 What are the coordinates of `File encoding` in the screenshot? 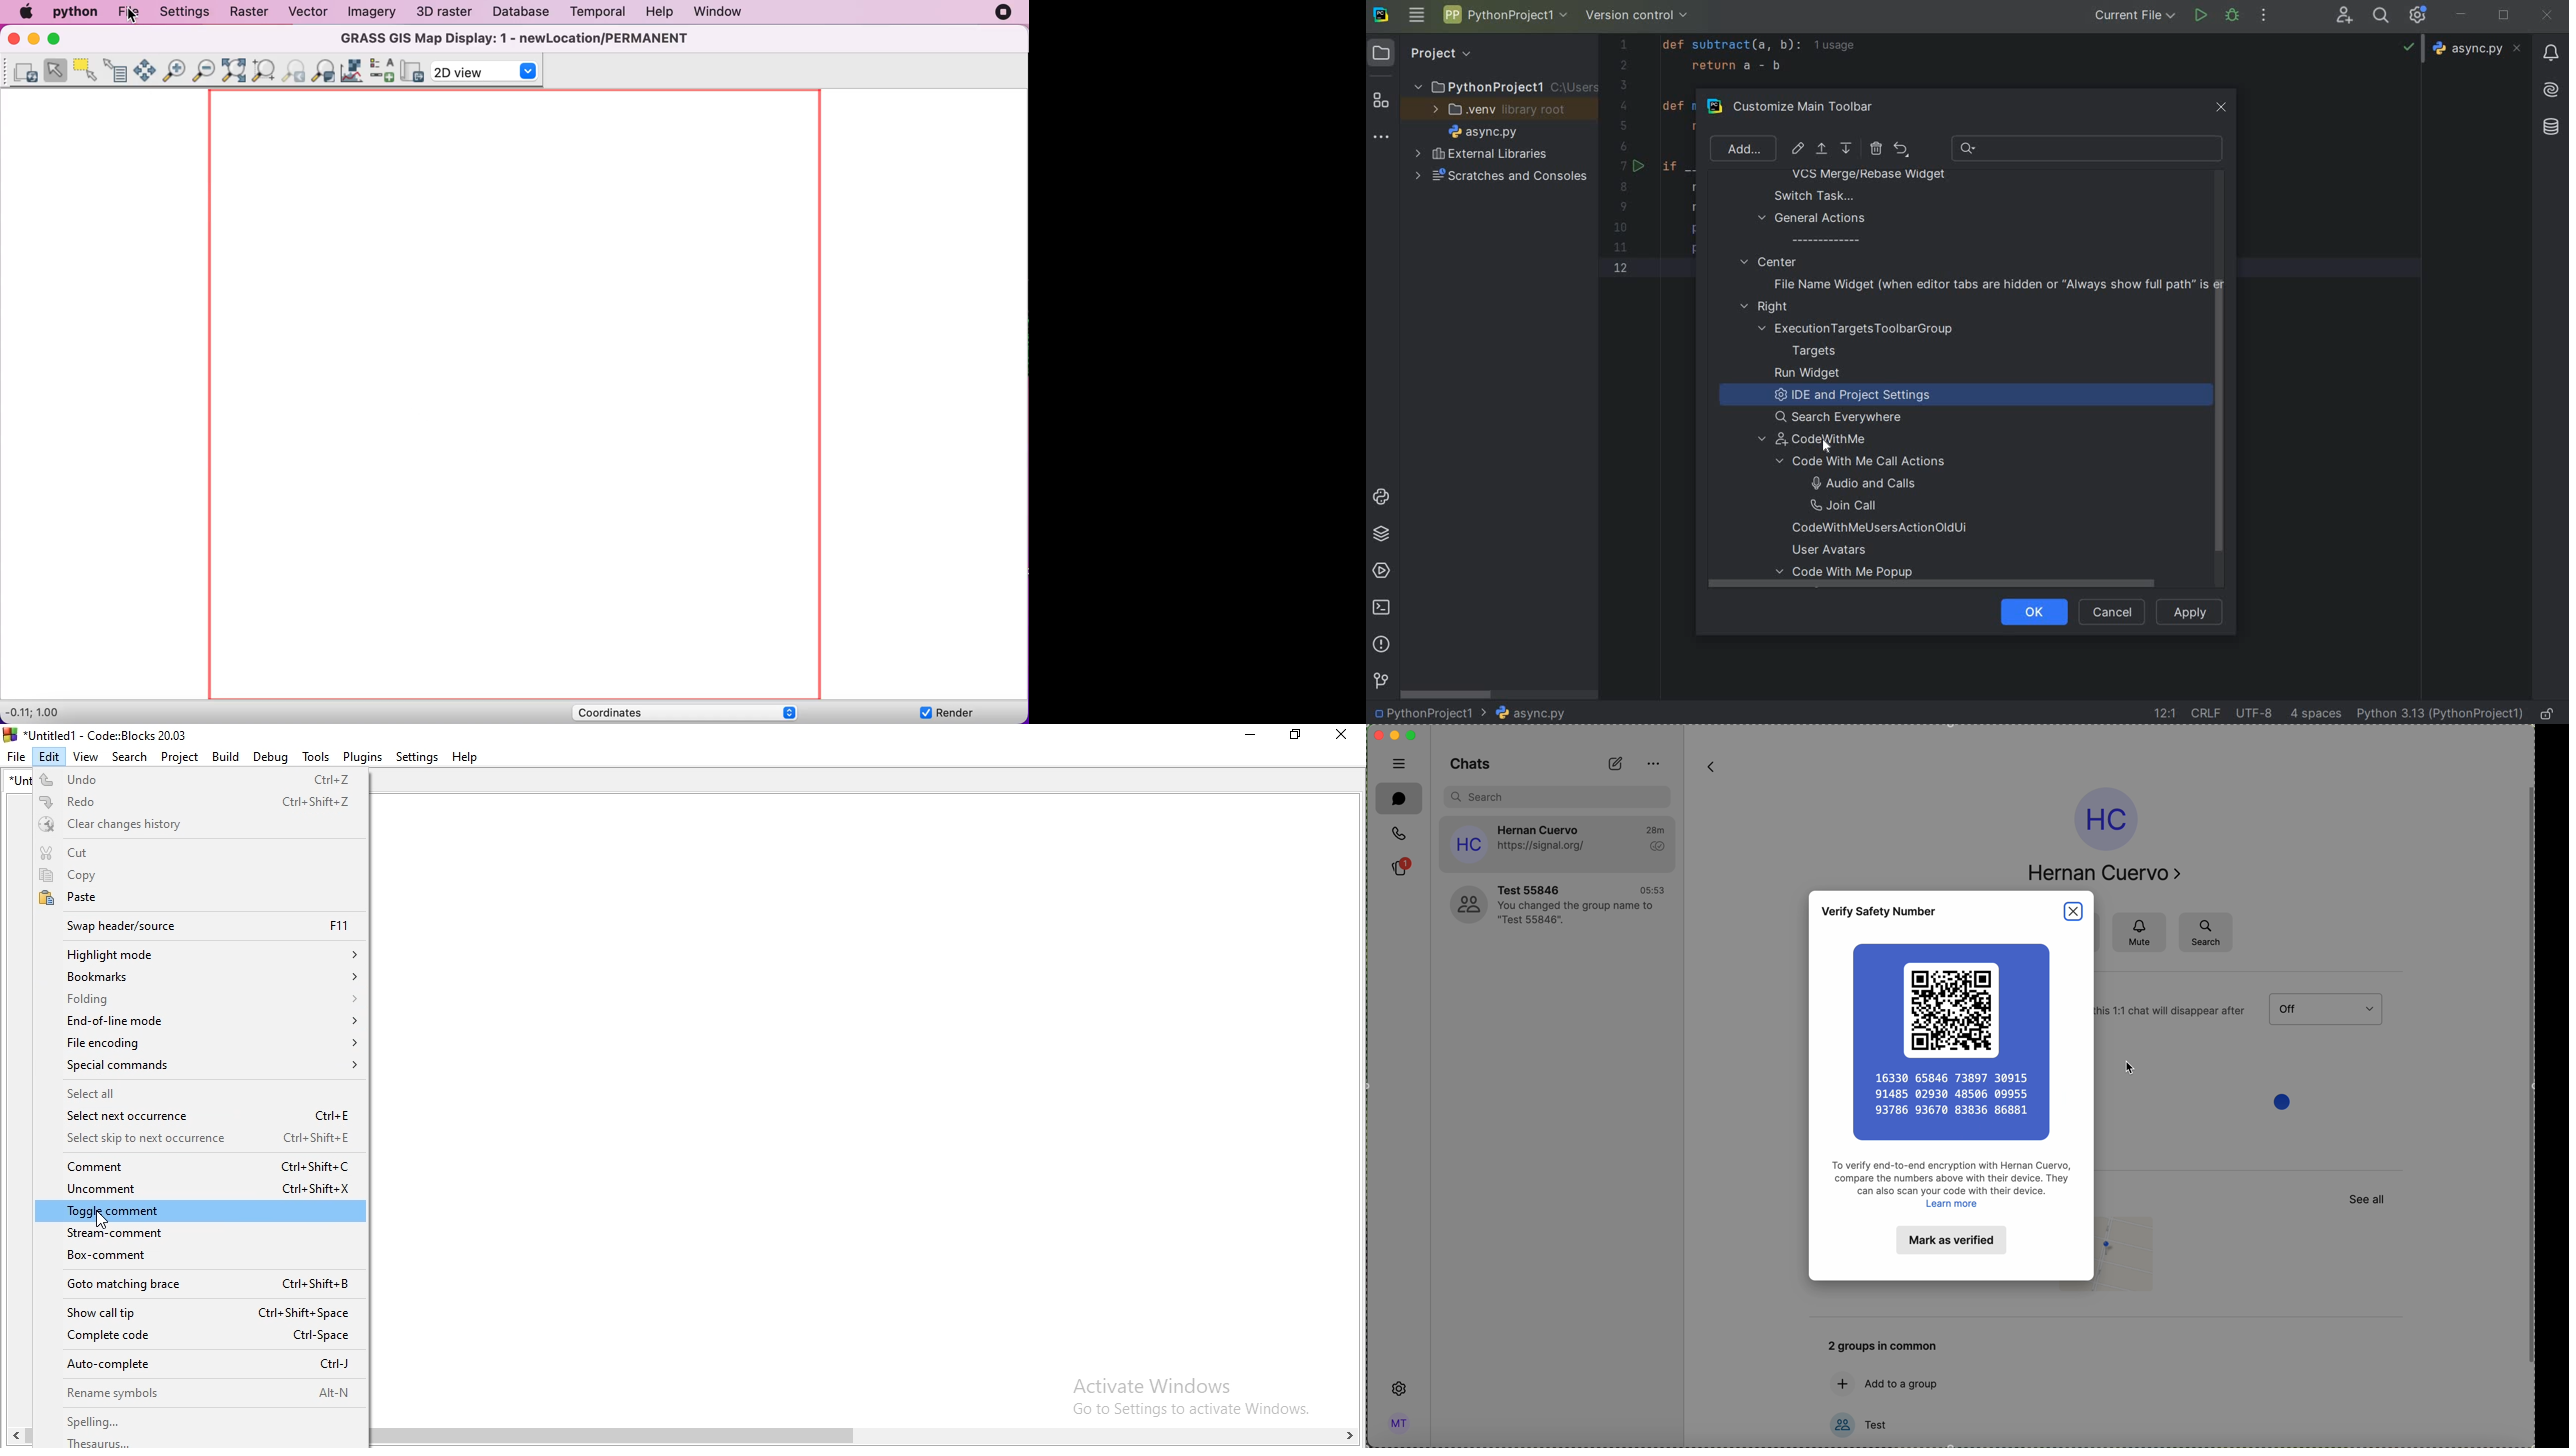 It's located at (200, 1041).